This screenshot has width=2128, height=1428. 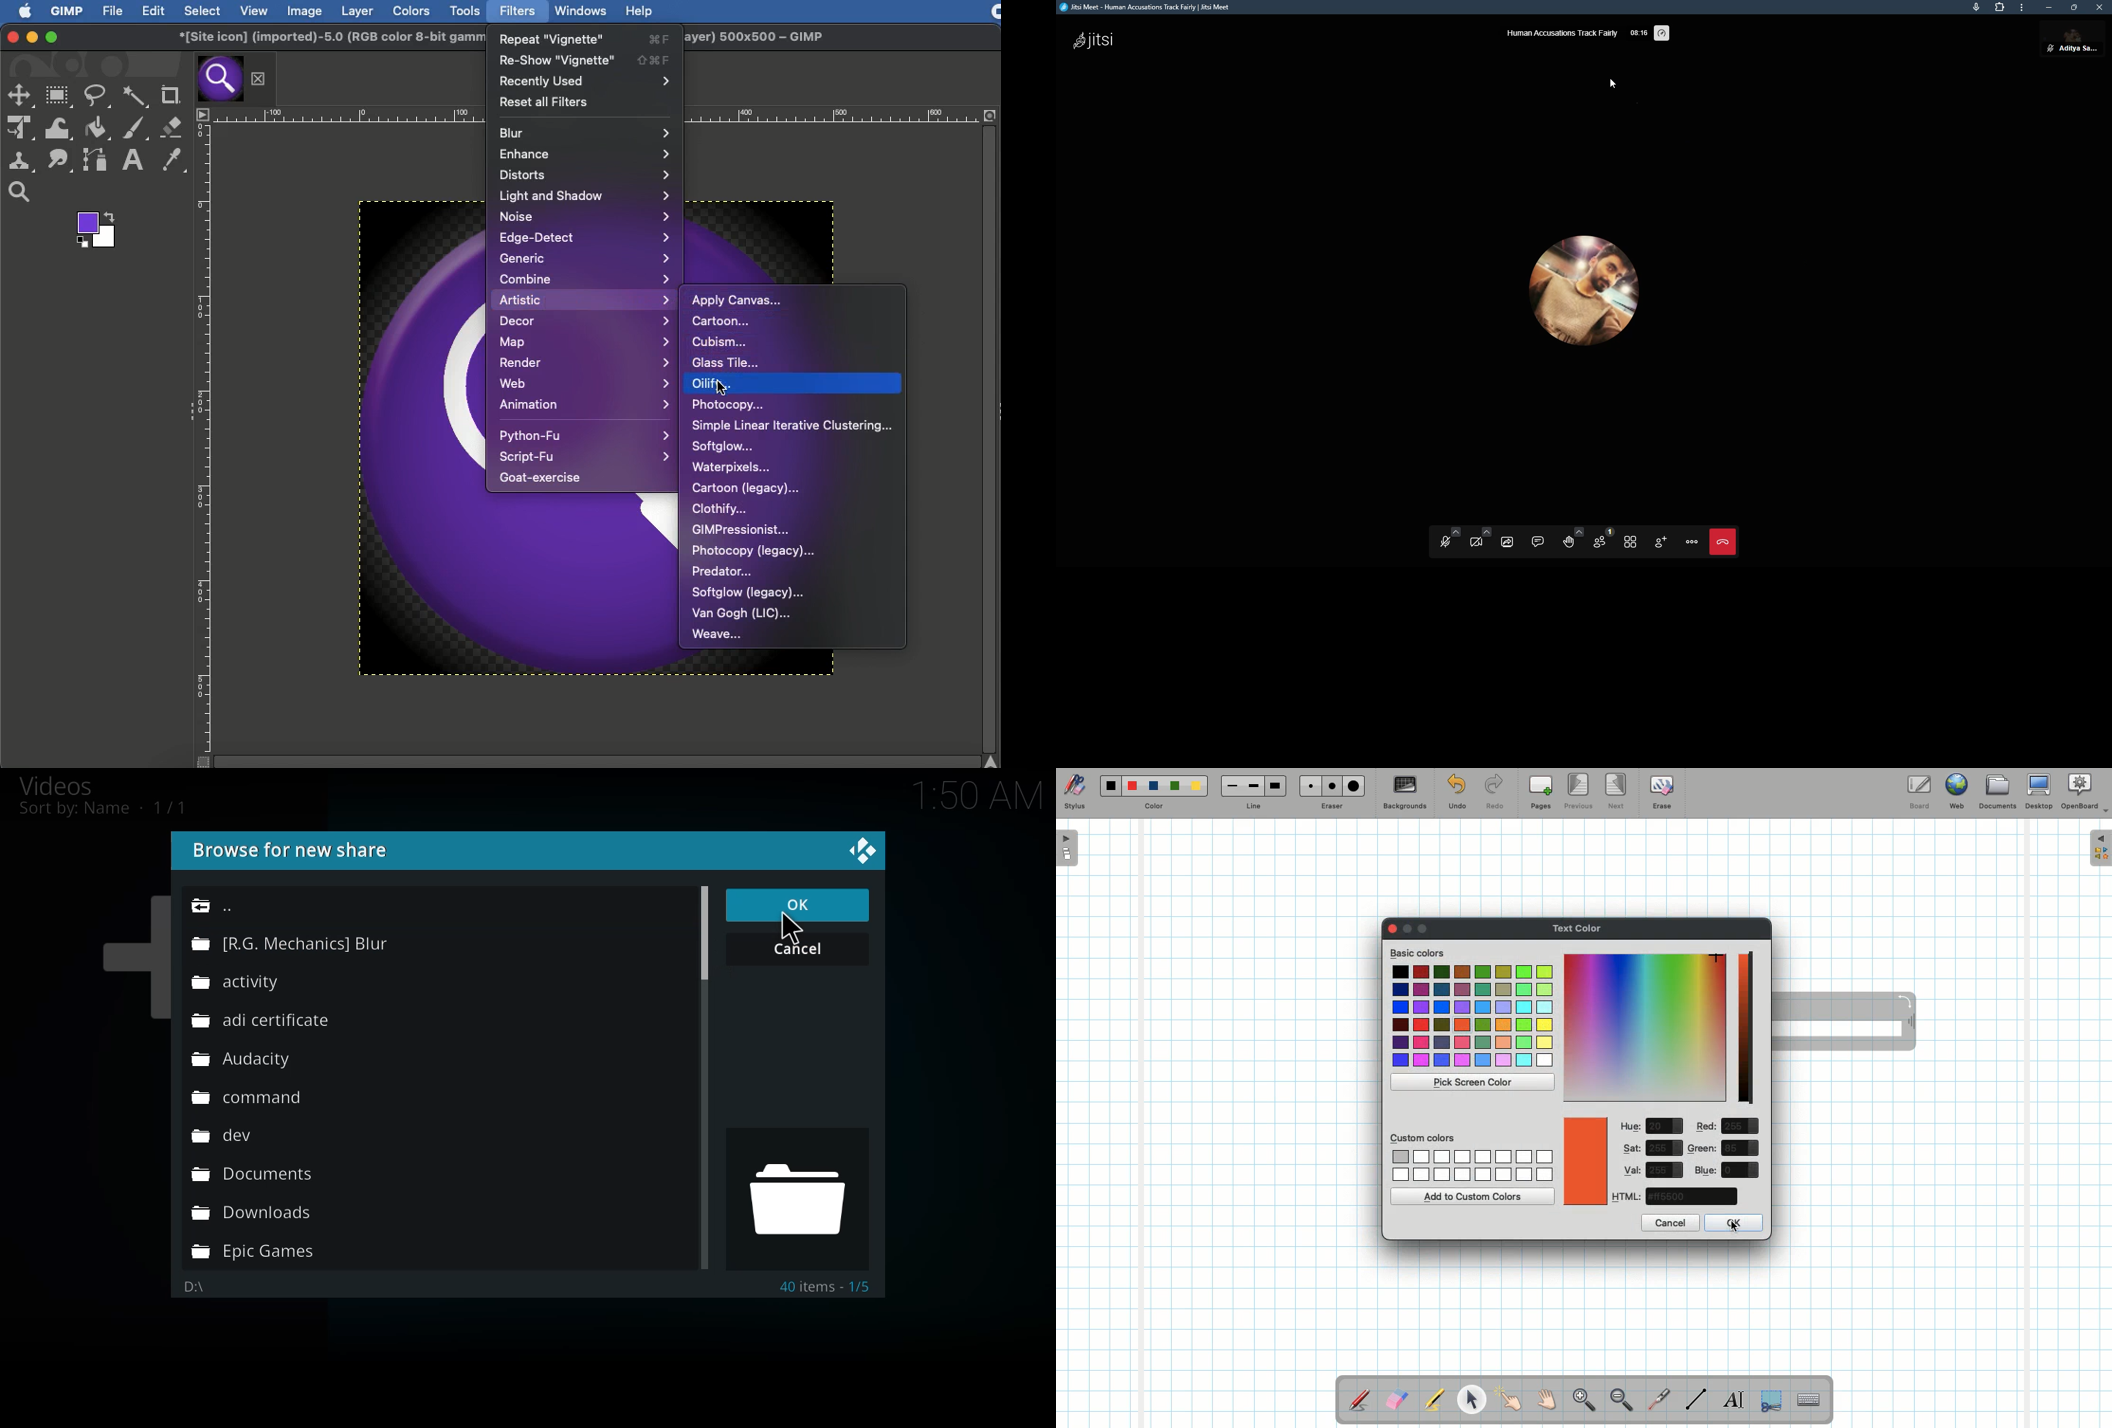 What do you see at coordinates (584, 322) in the screenshot?
I see `Decor` at bounding box center [584, 322].